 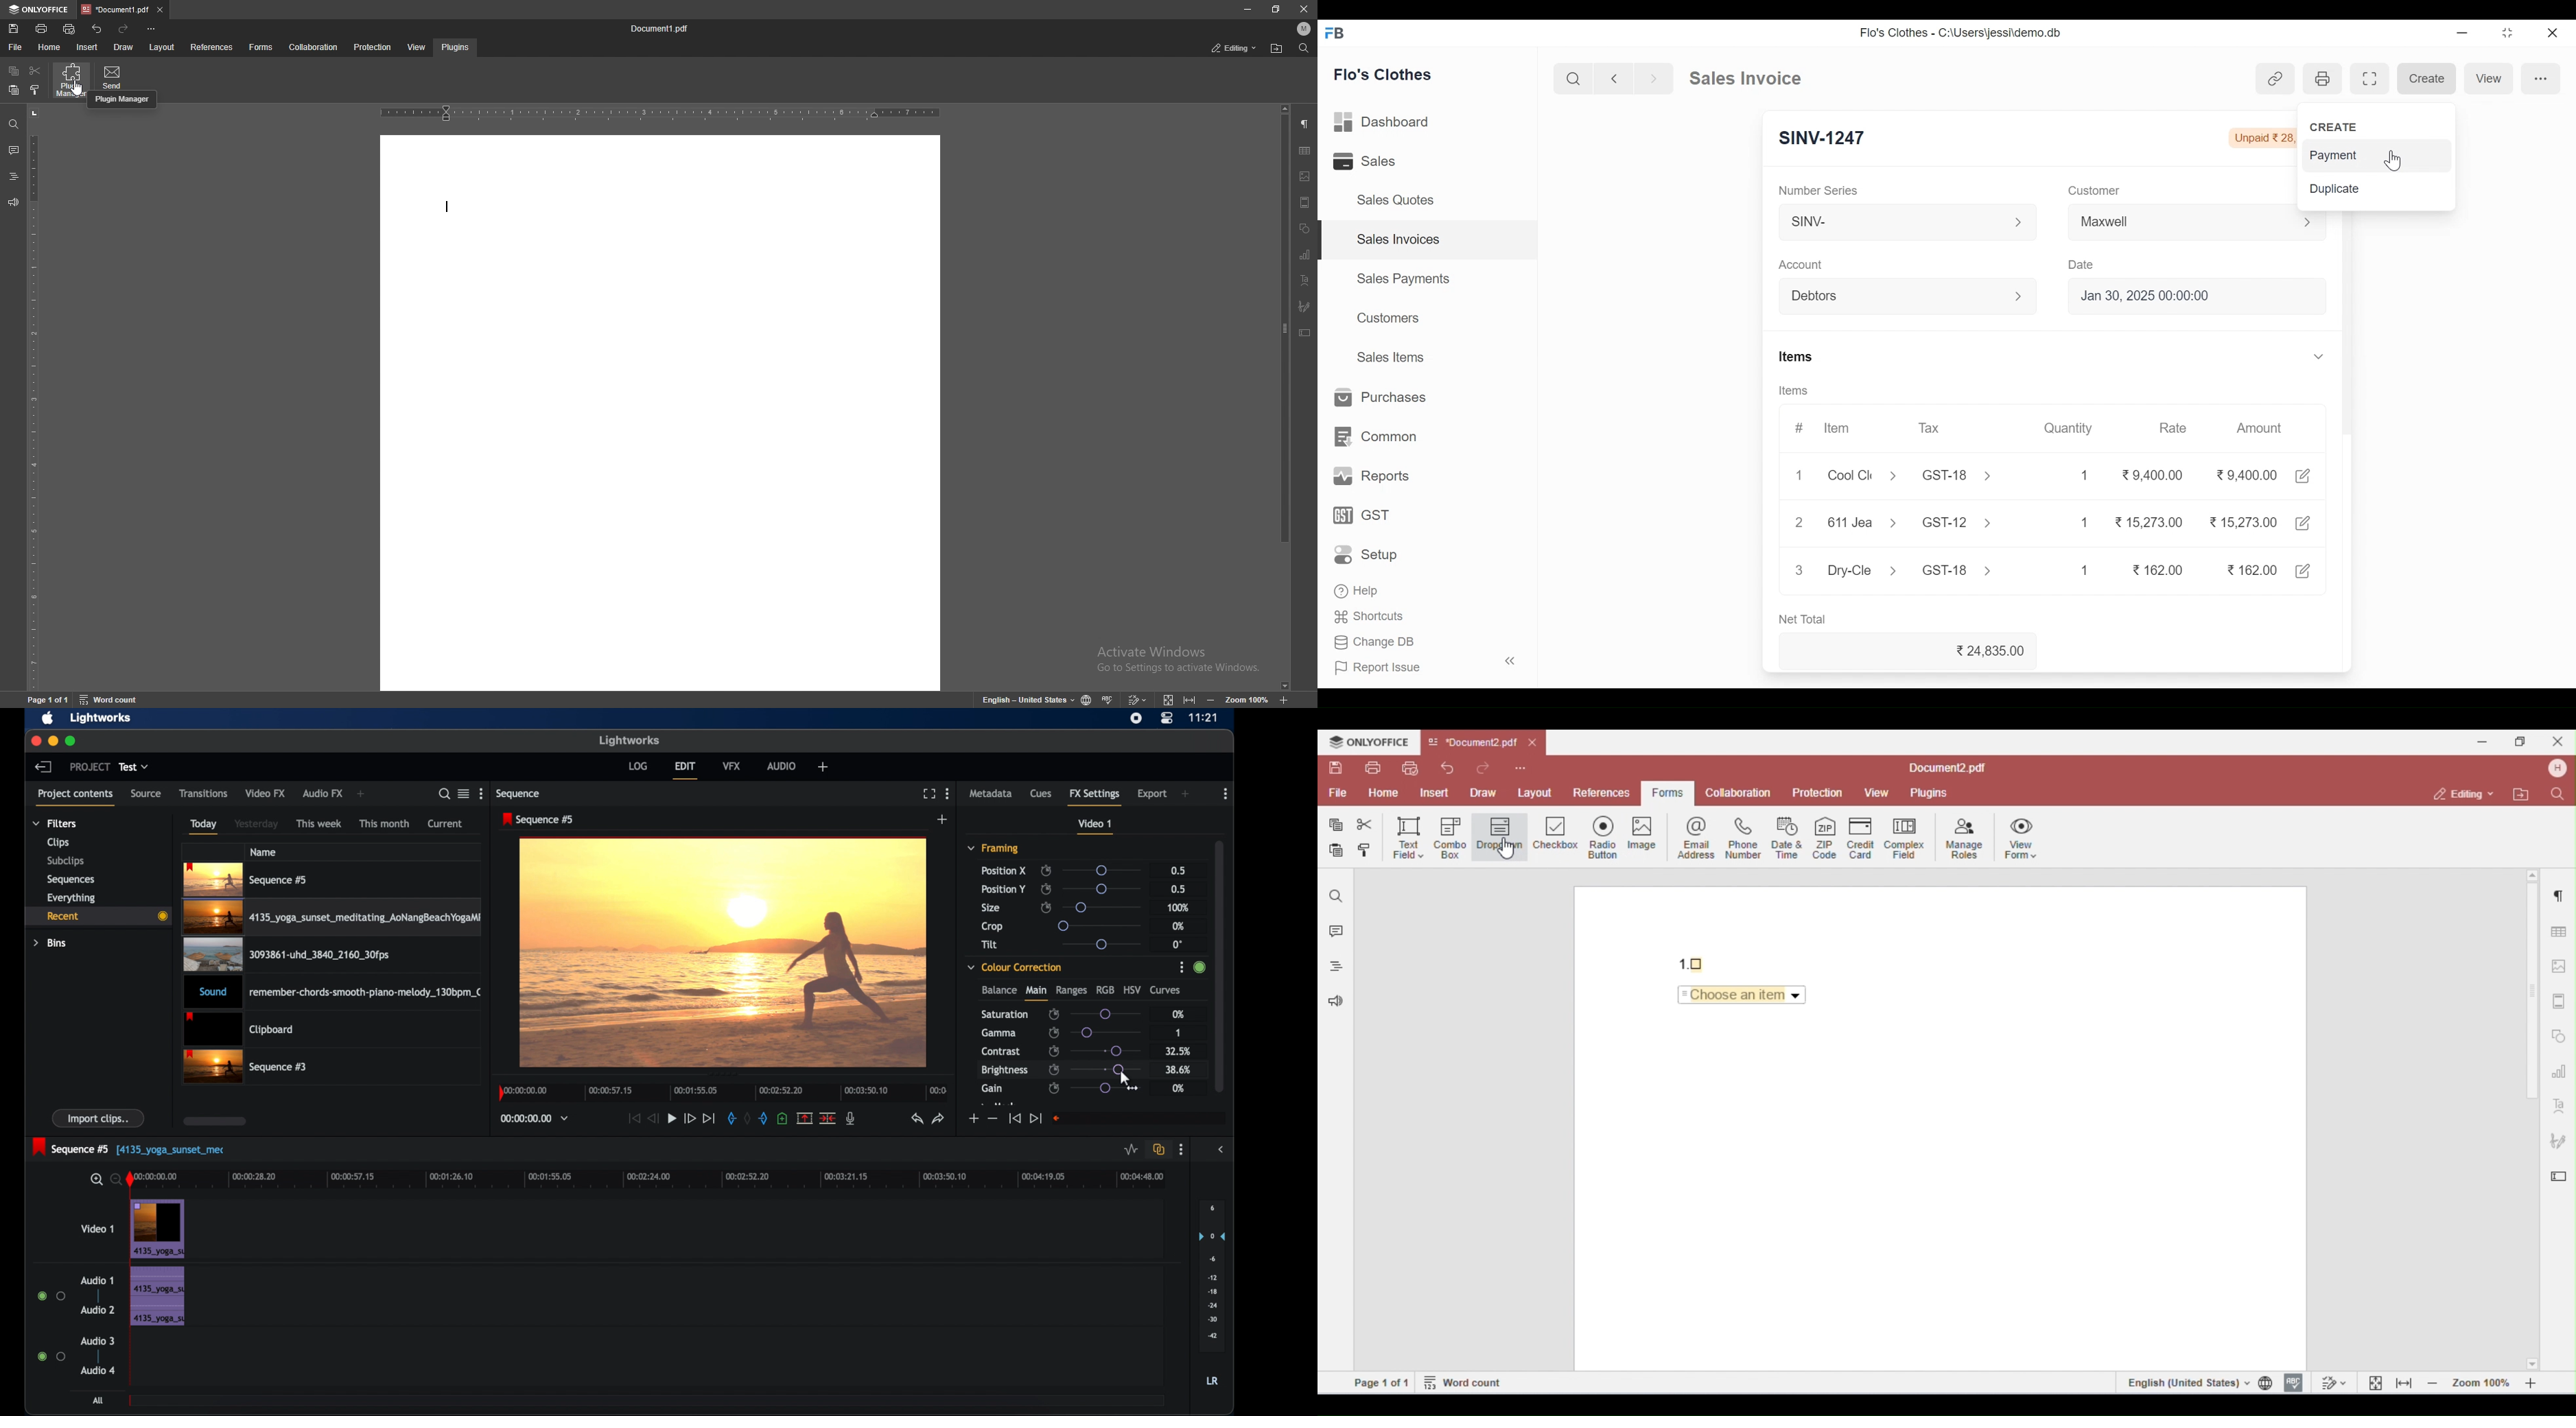 I want to click on slider, so click(x=1110, y=1069).